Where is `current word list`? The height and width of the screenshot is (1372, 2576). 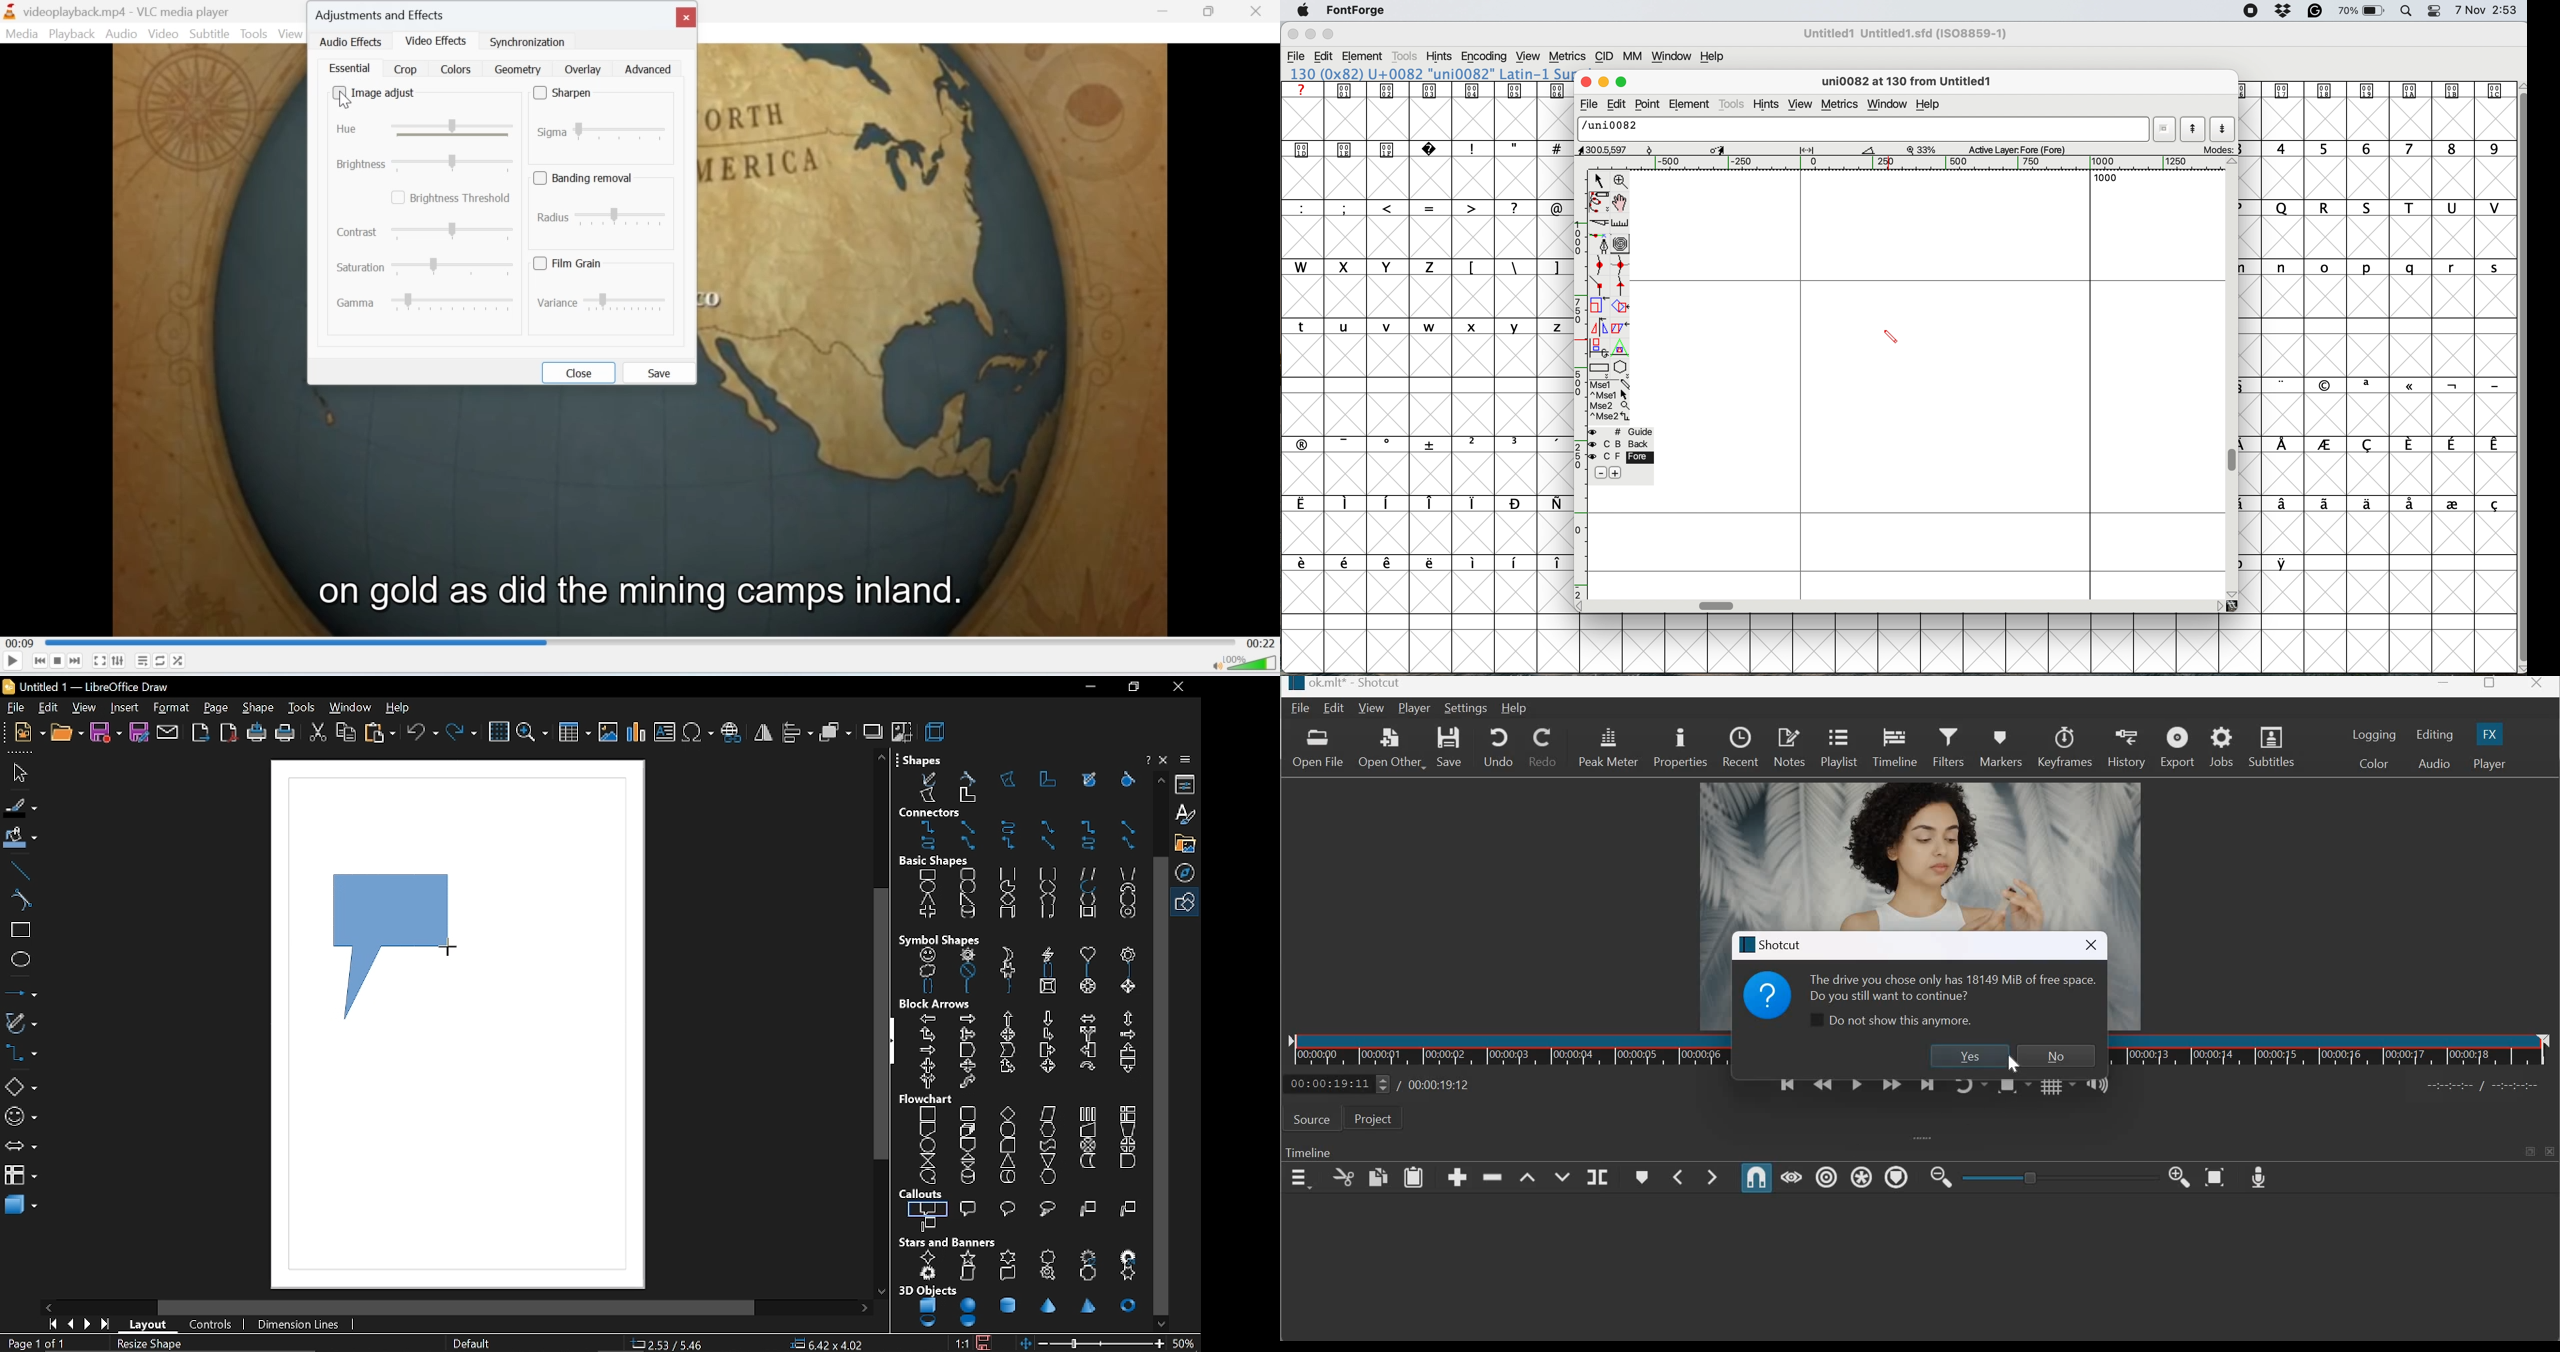 current word list is located at coordinates (2166, 129).